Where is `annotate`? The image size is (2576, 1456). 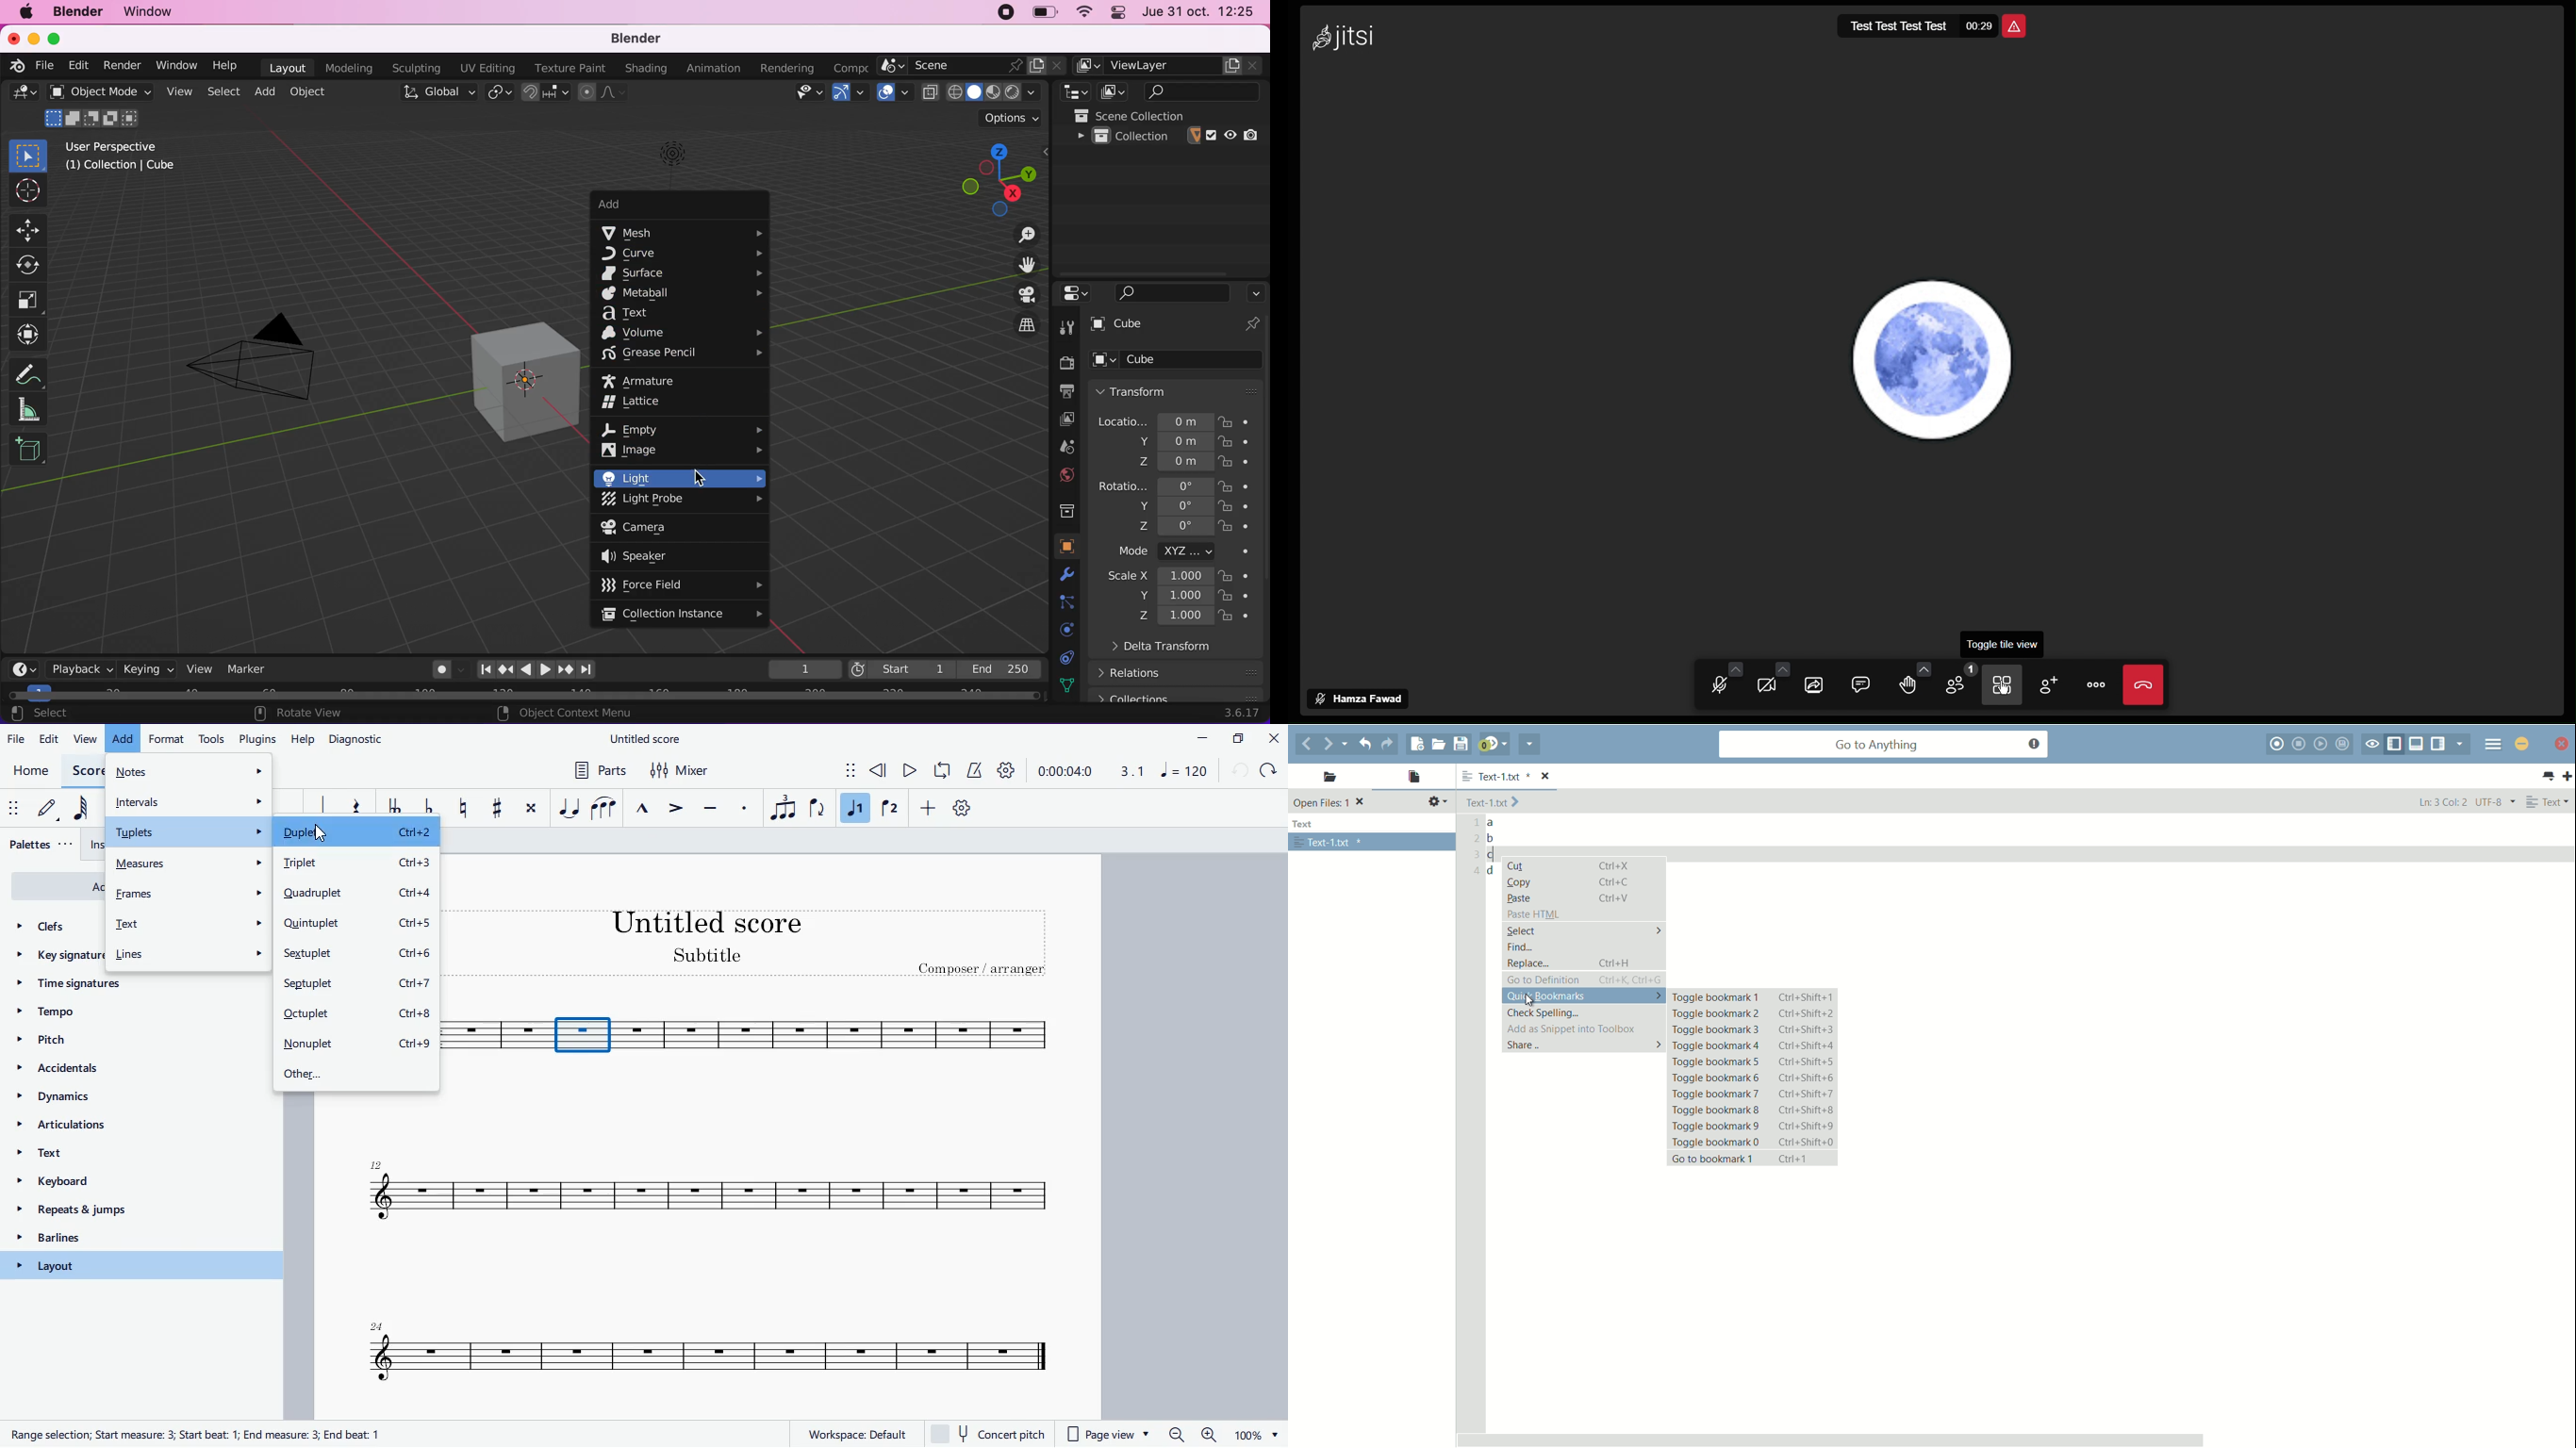 annotate is located at coordinates (35, 410).